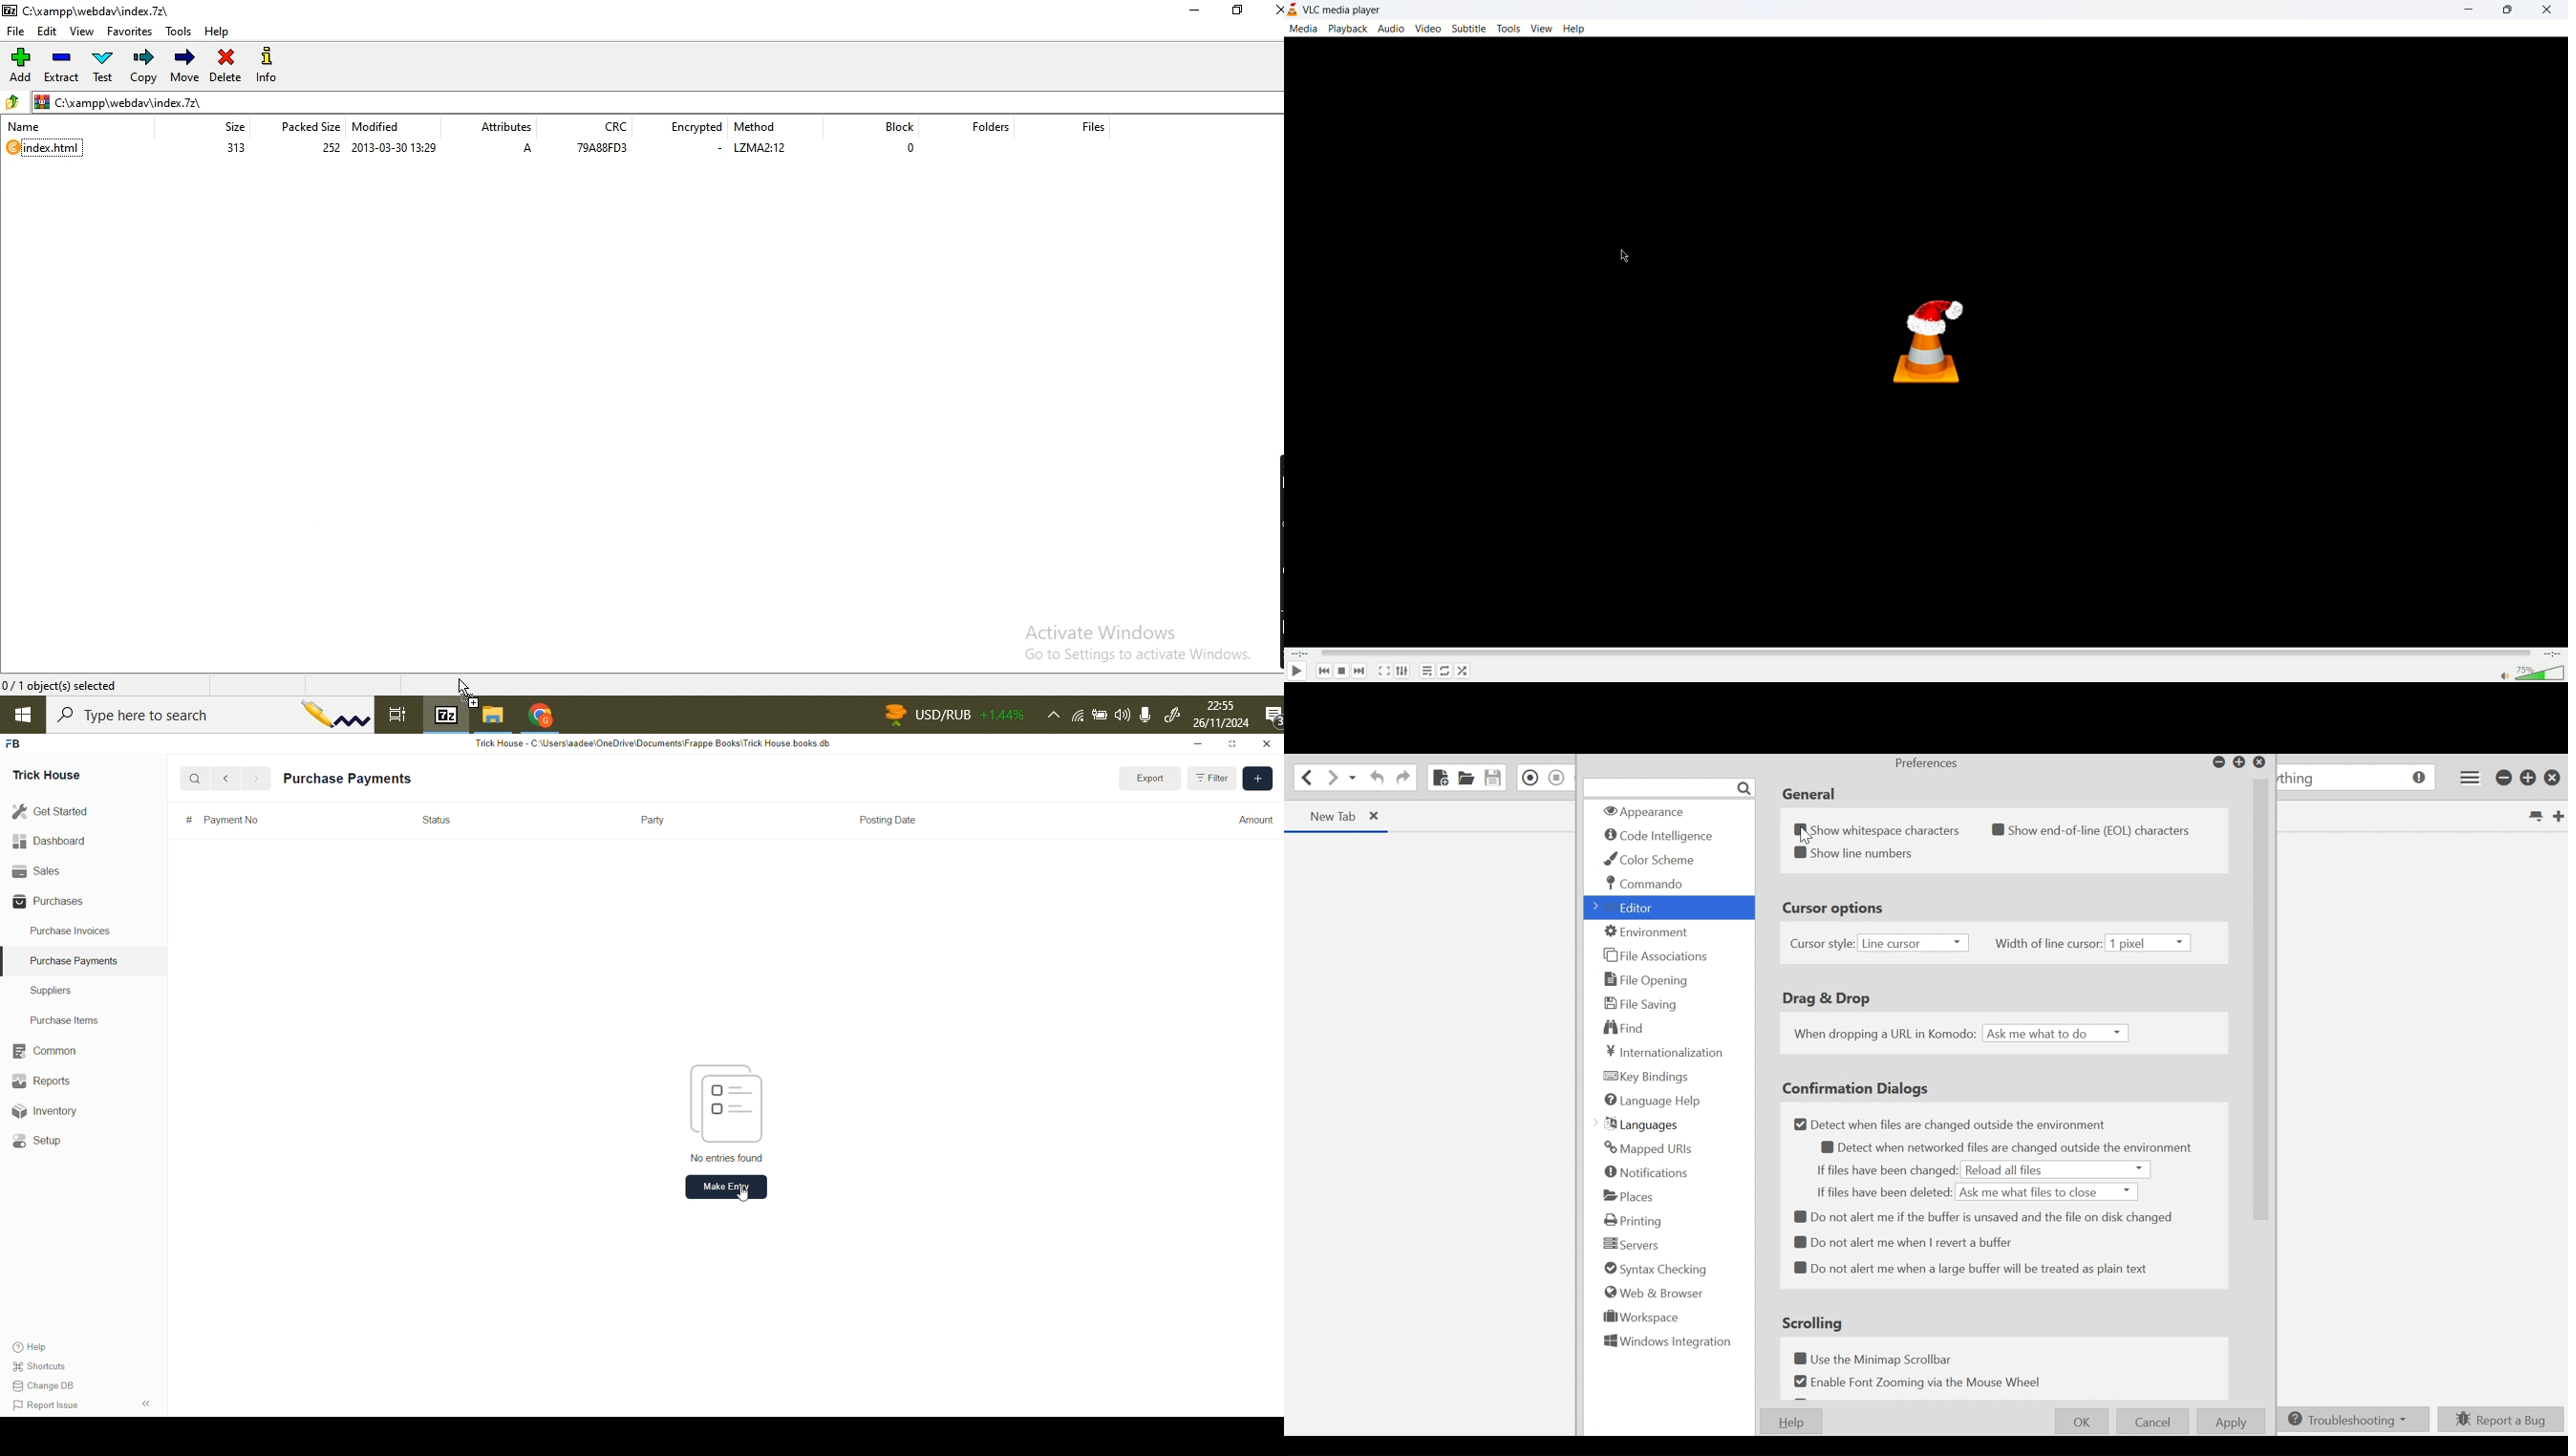  Describe the element at coordinates (42, 1080) in the screenshot. I see `Reports` at that location.